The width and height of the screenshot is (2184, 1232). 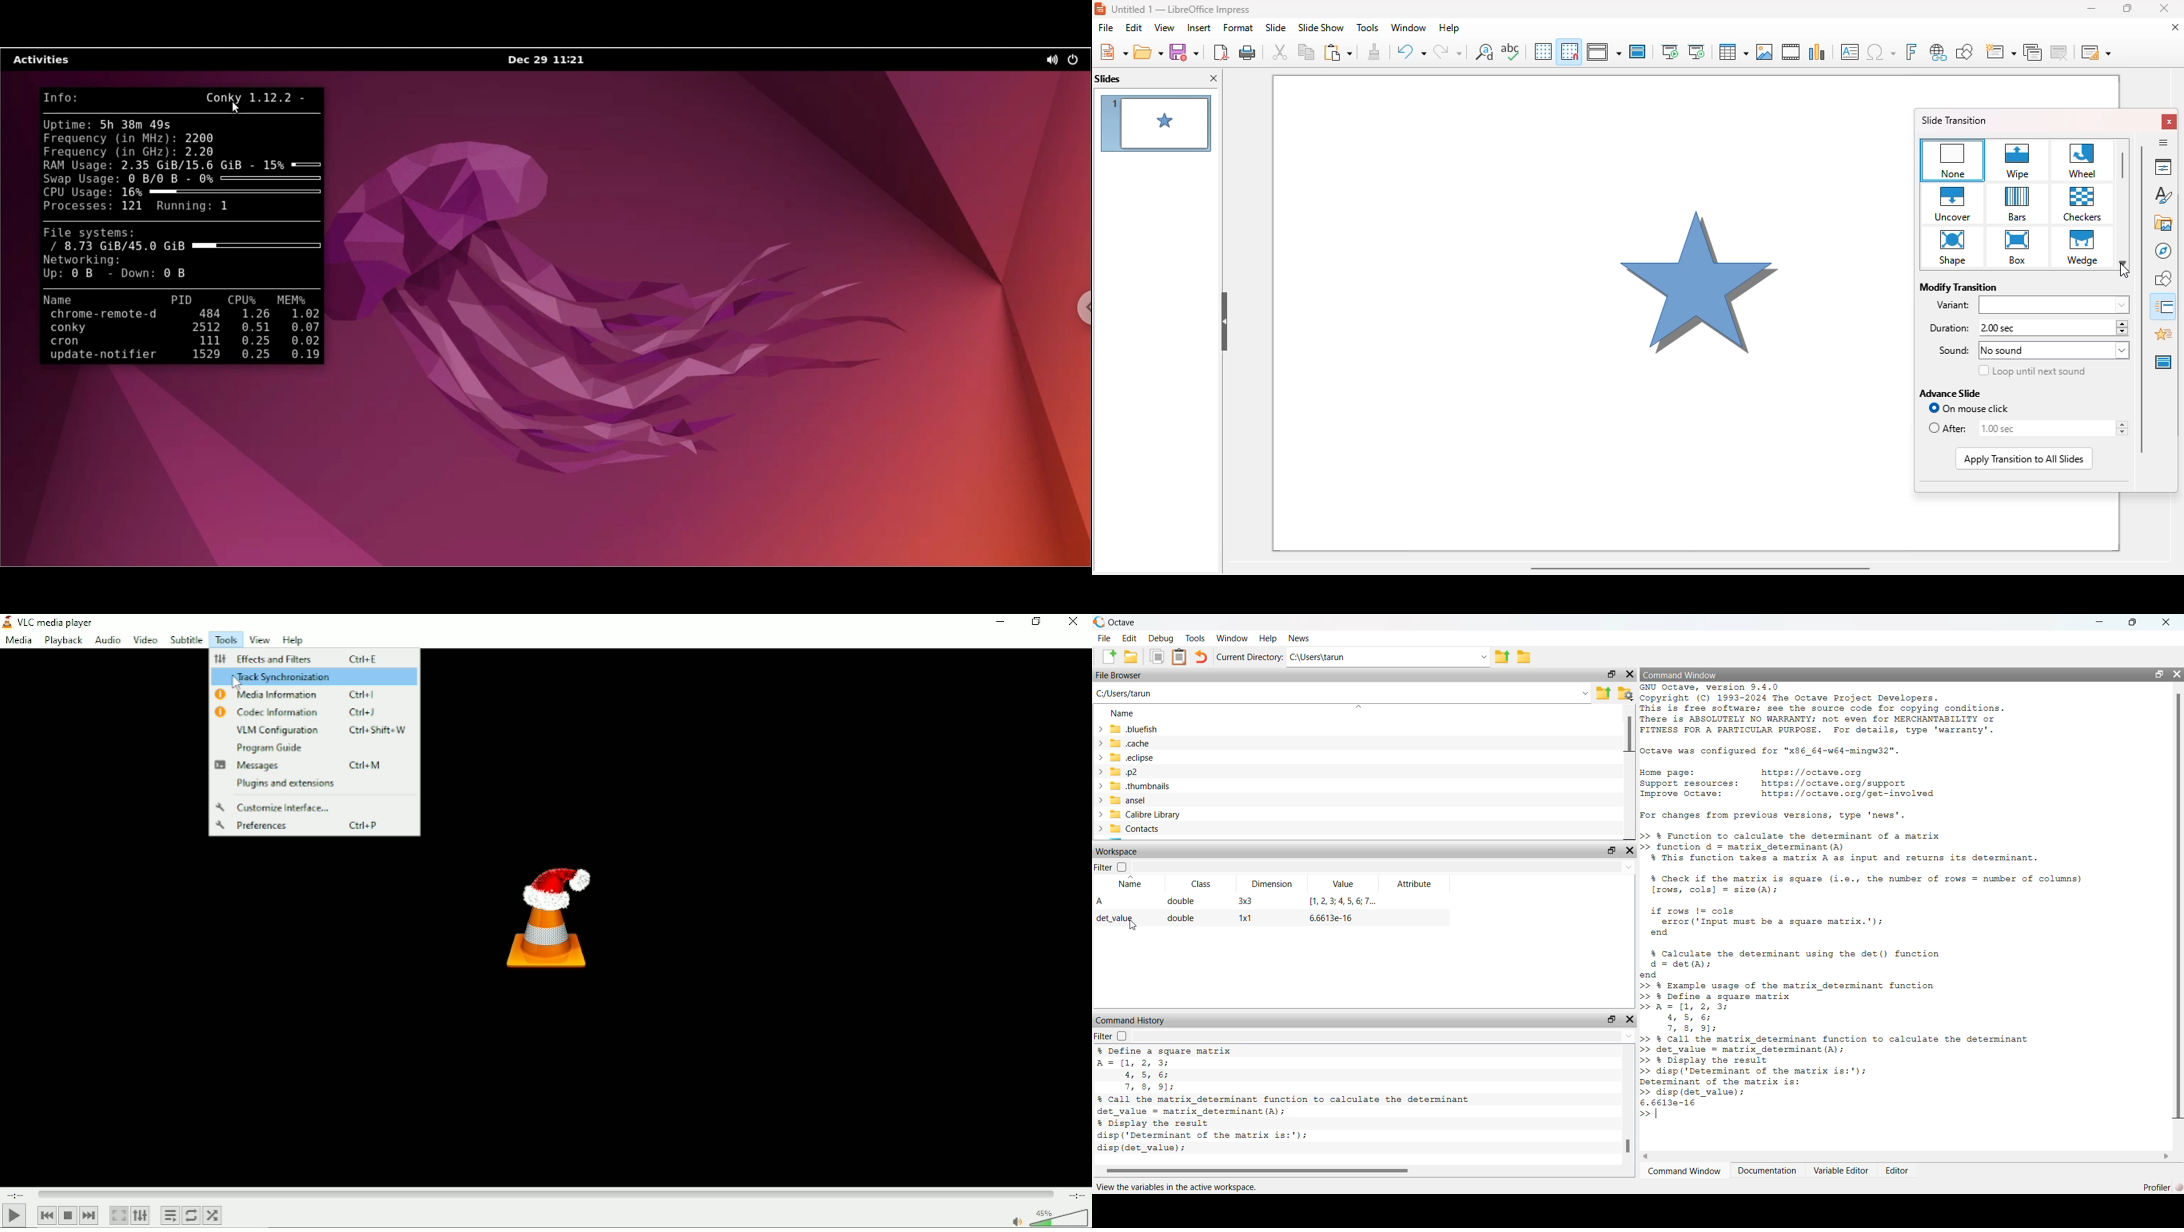 What do you see at coordinates (2165, 334) in the screenshot?
I see `animation` at bounding box center [2165, 334].